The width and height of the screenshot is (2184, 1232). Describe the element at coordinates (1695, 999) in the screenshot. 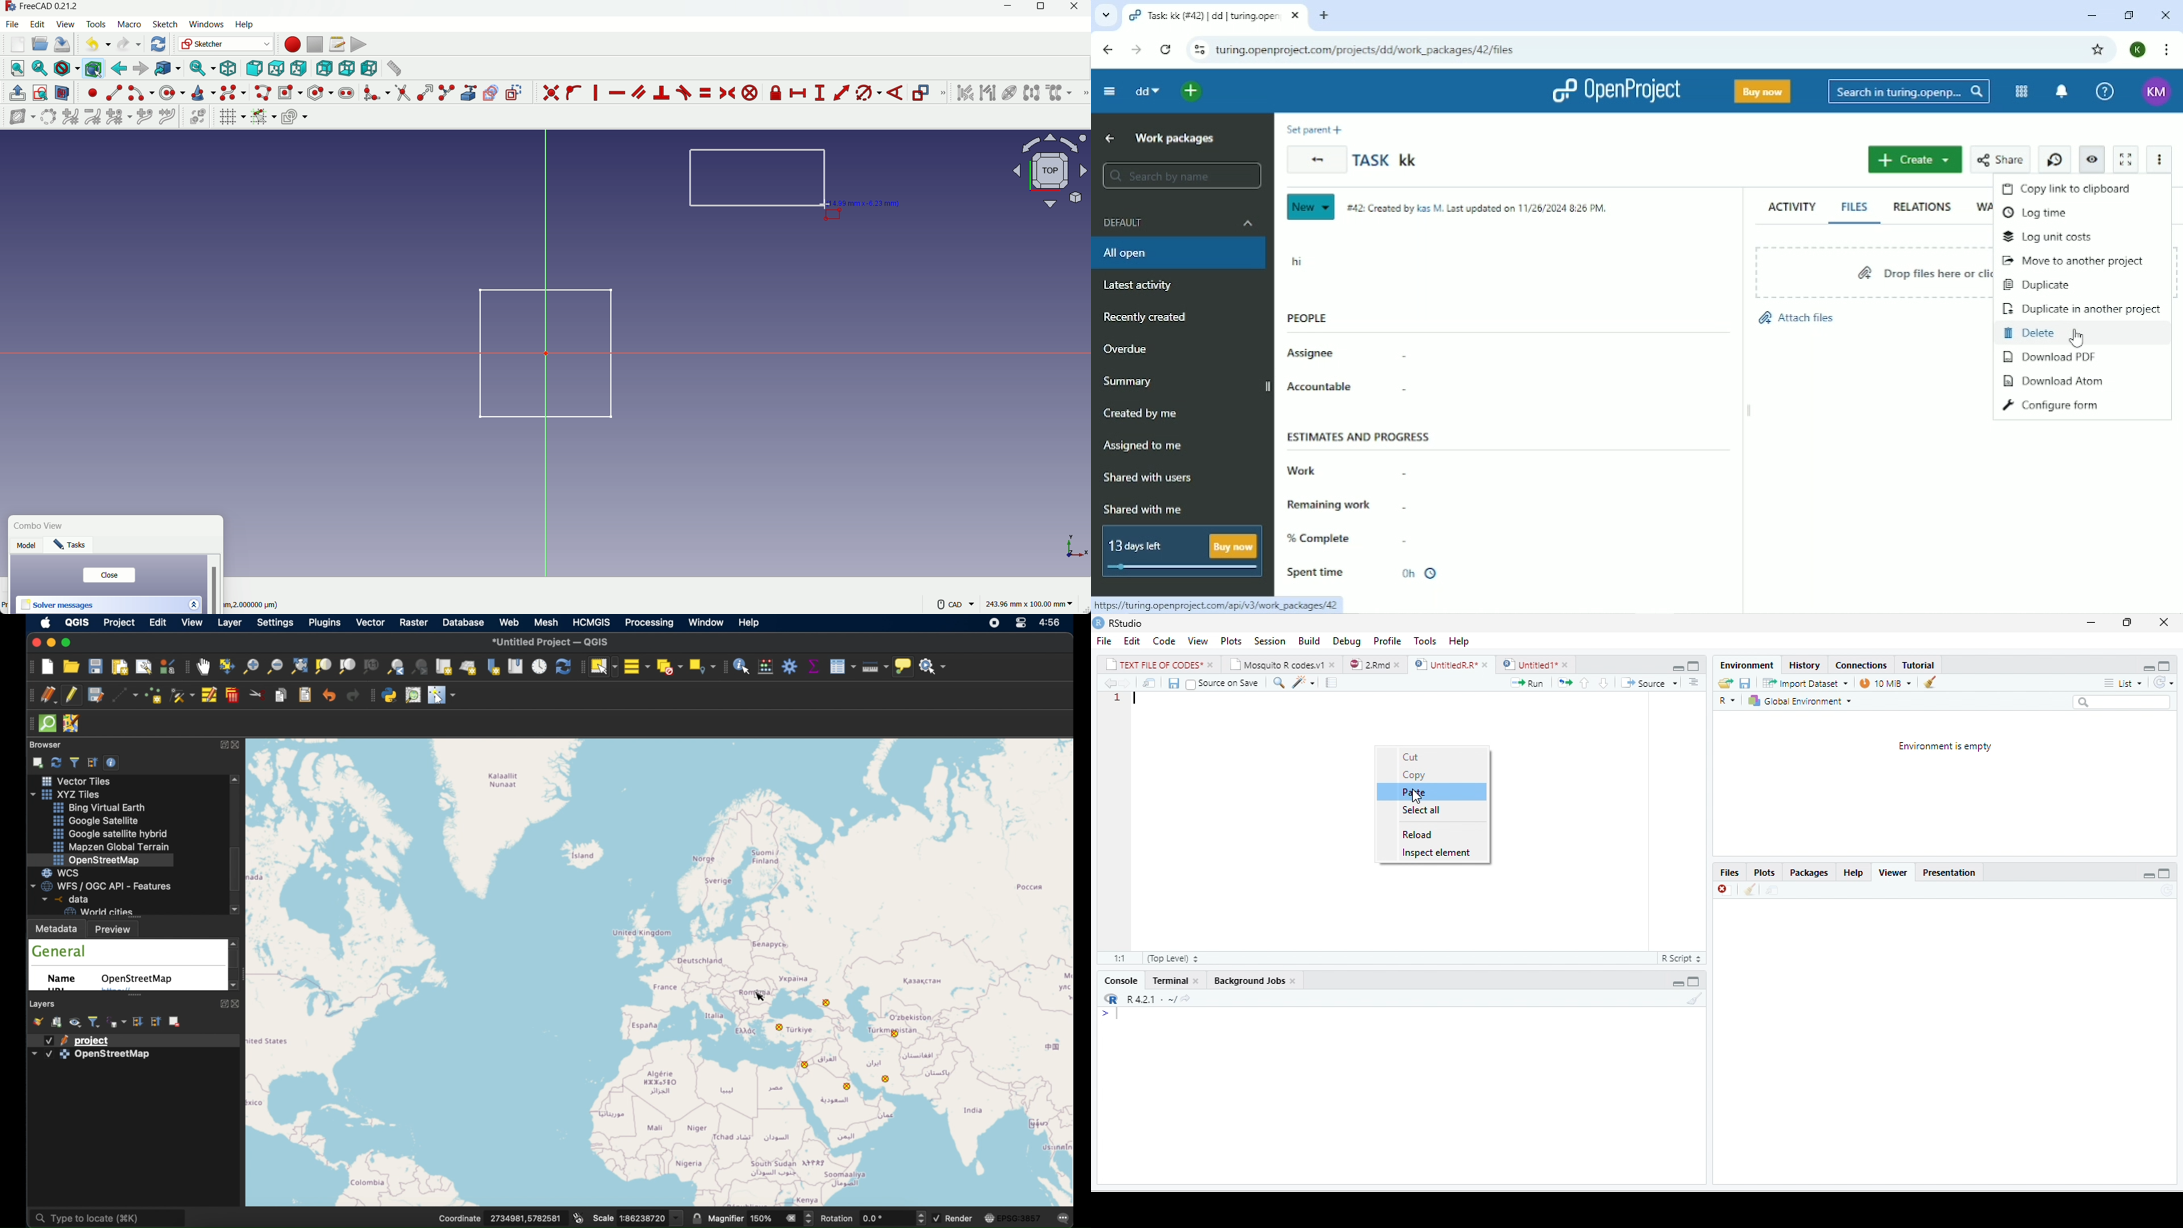

I see `clear` at that location.